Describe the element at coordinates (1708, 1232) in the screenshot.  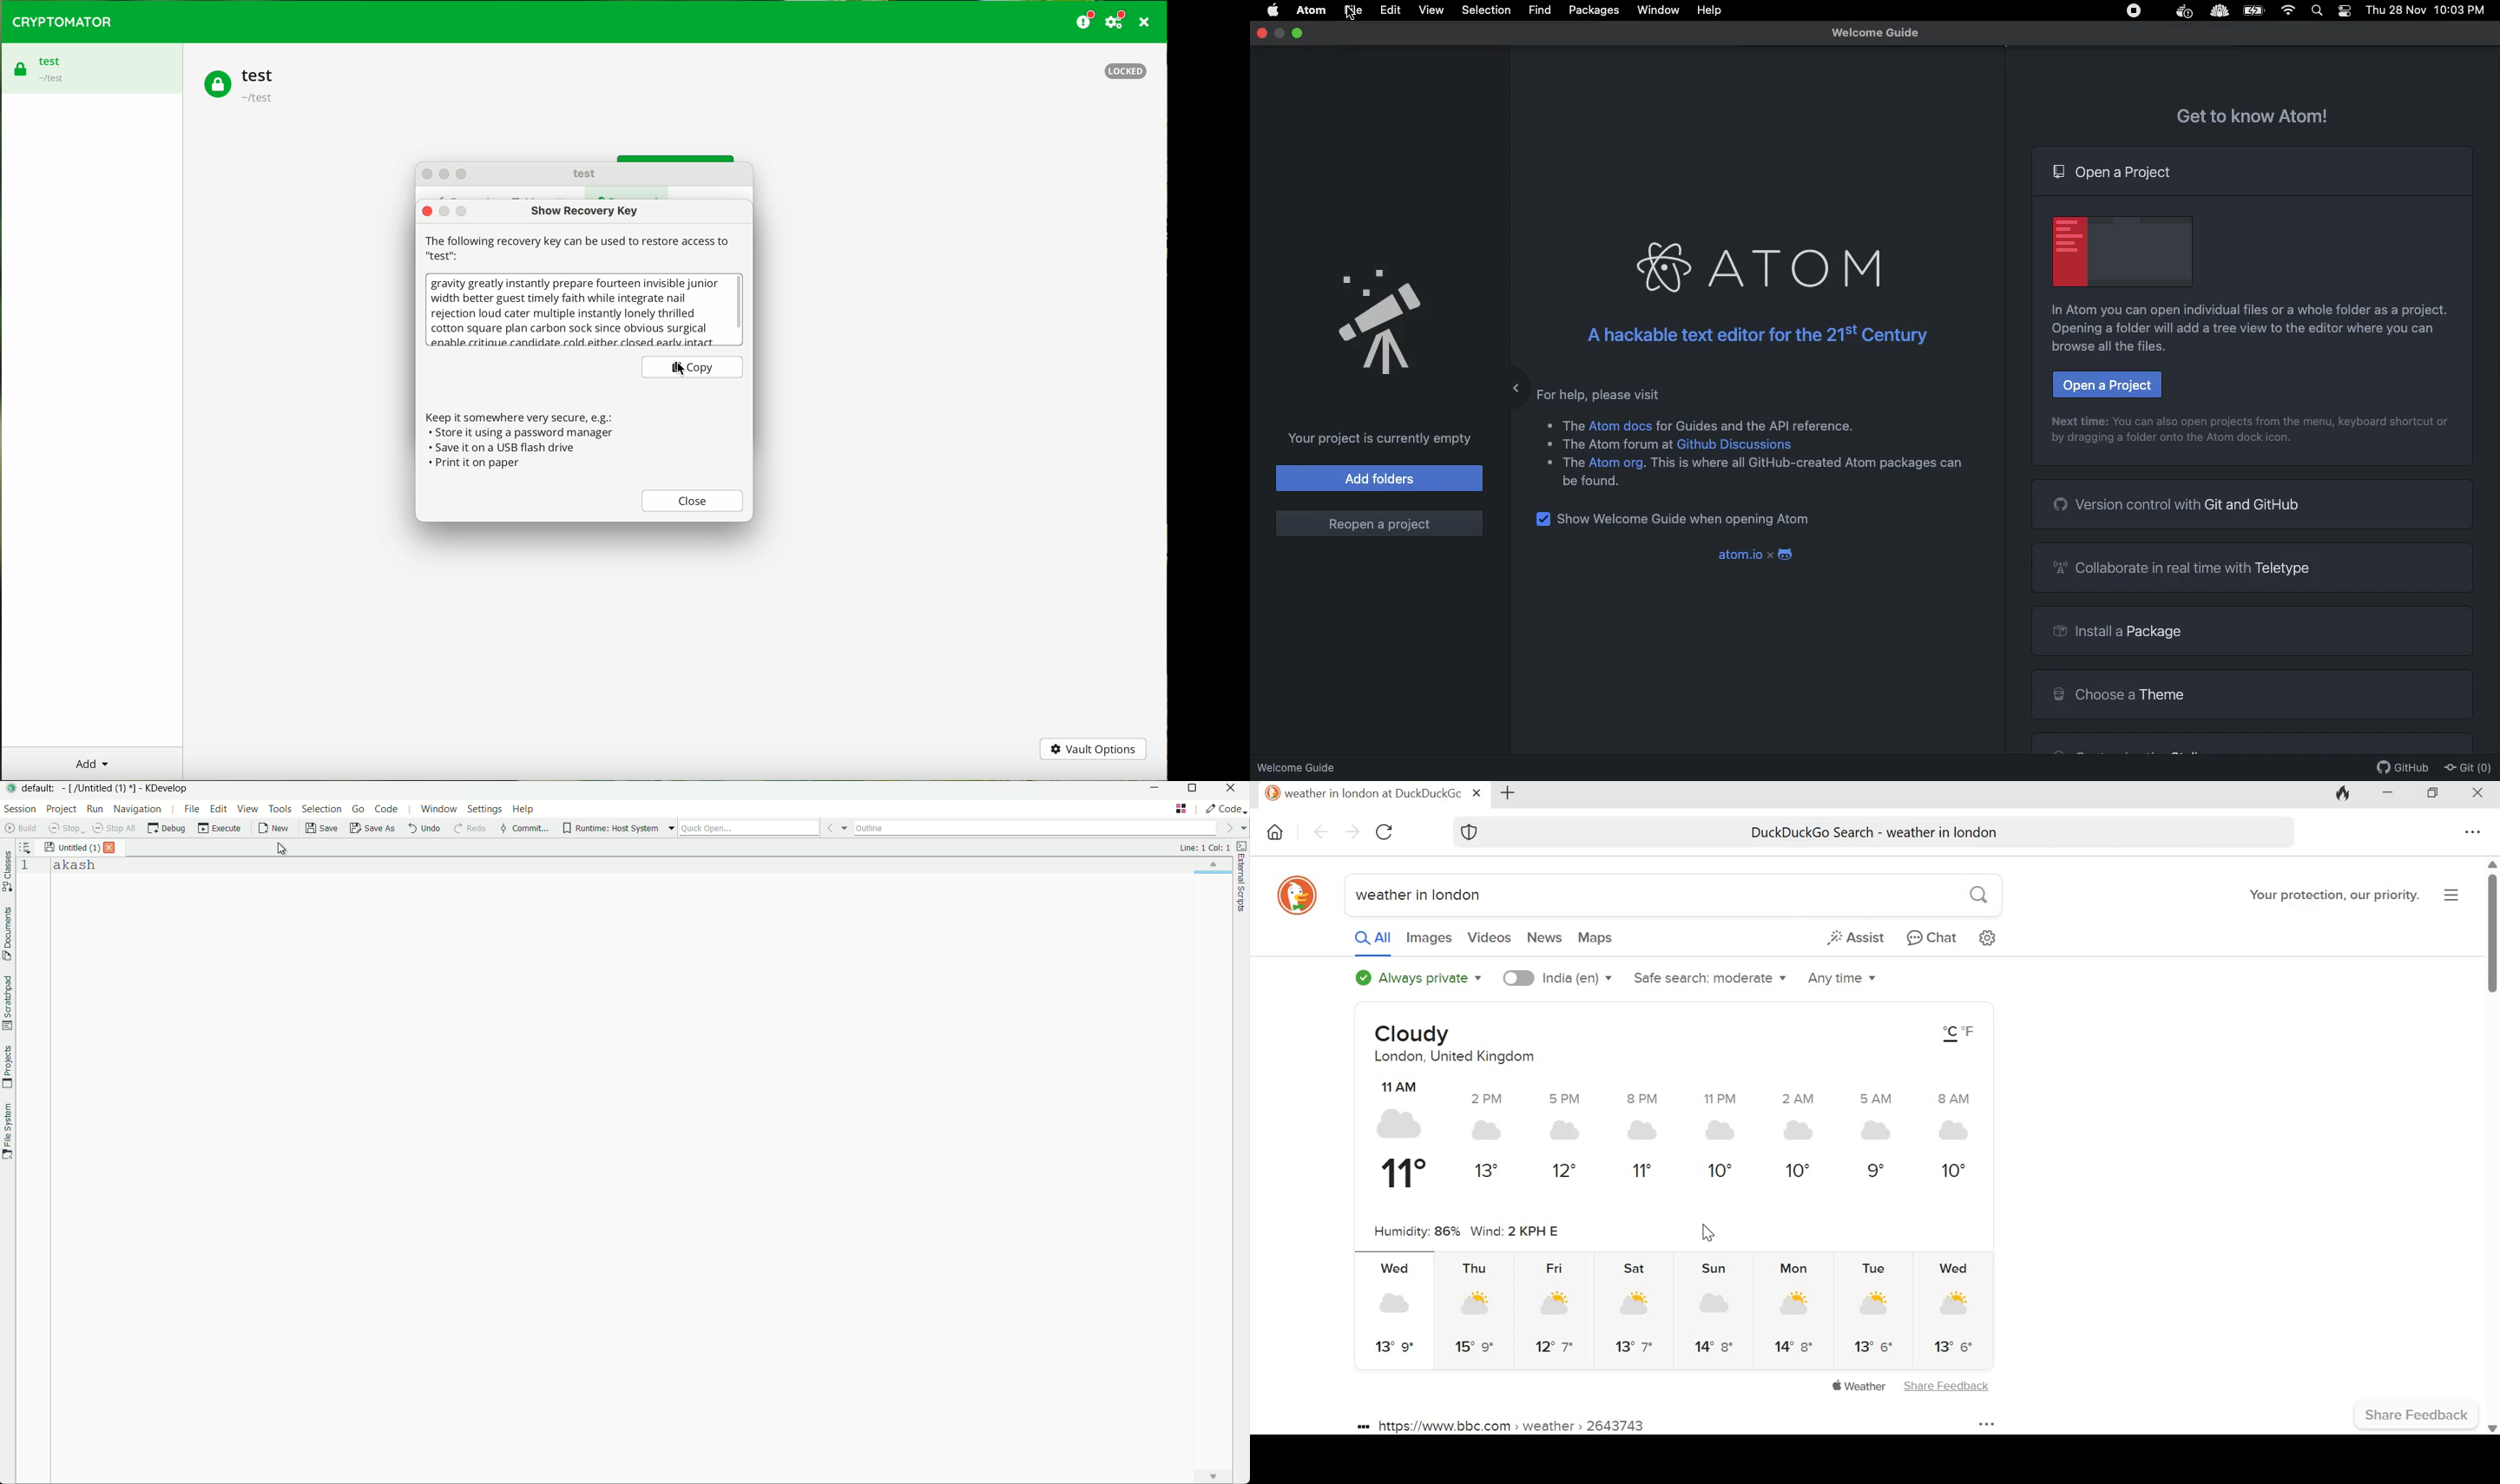
I see `Cursor` at that location.